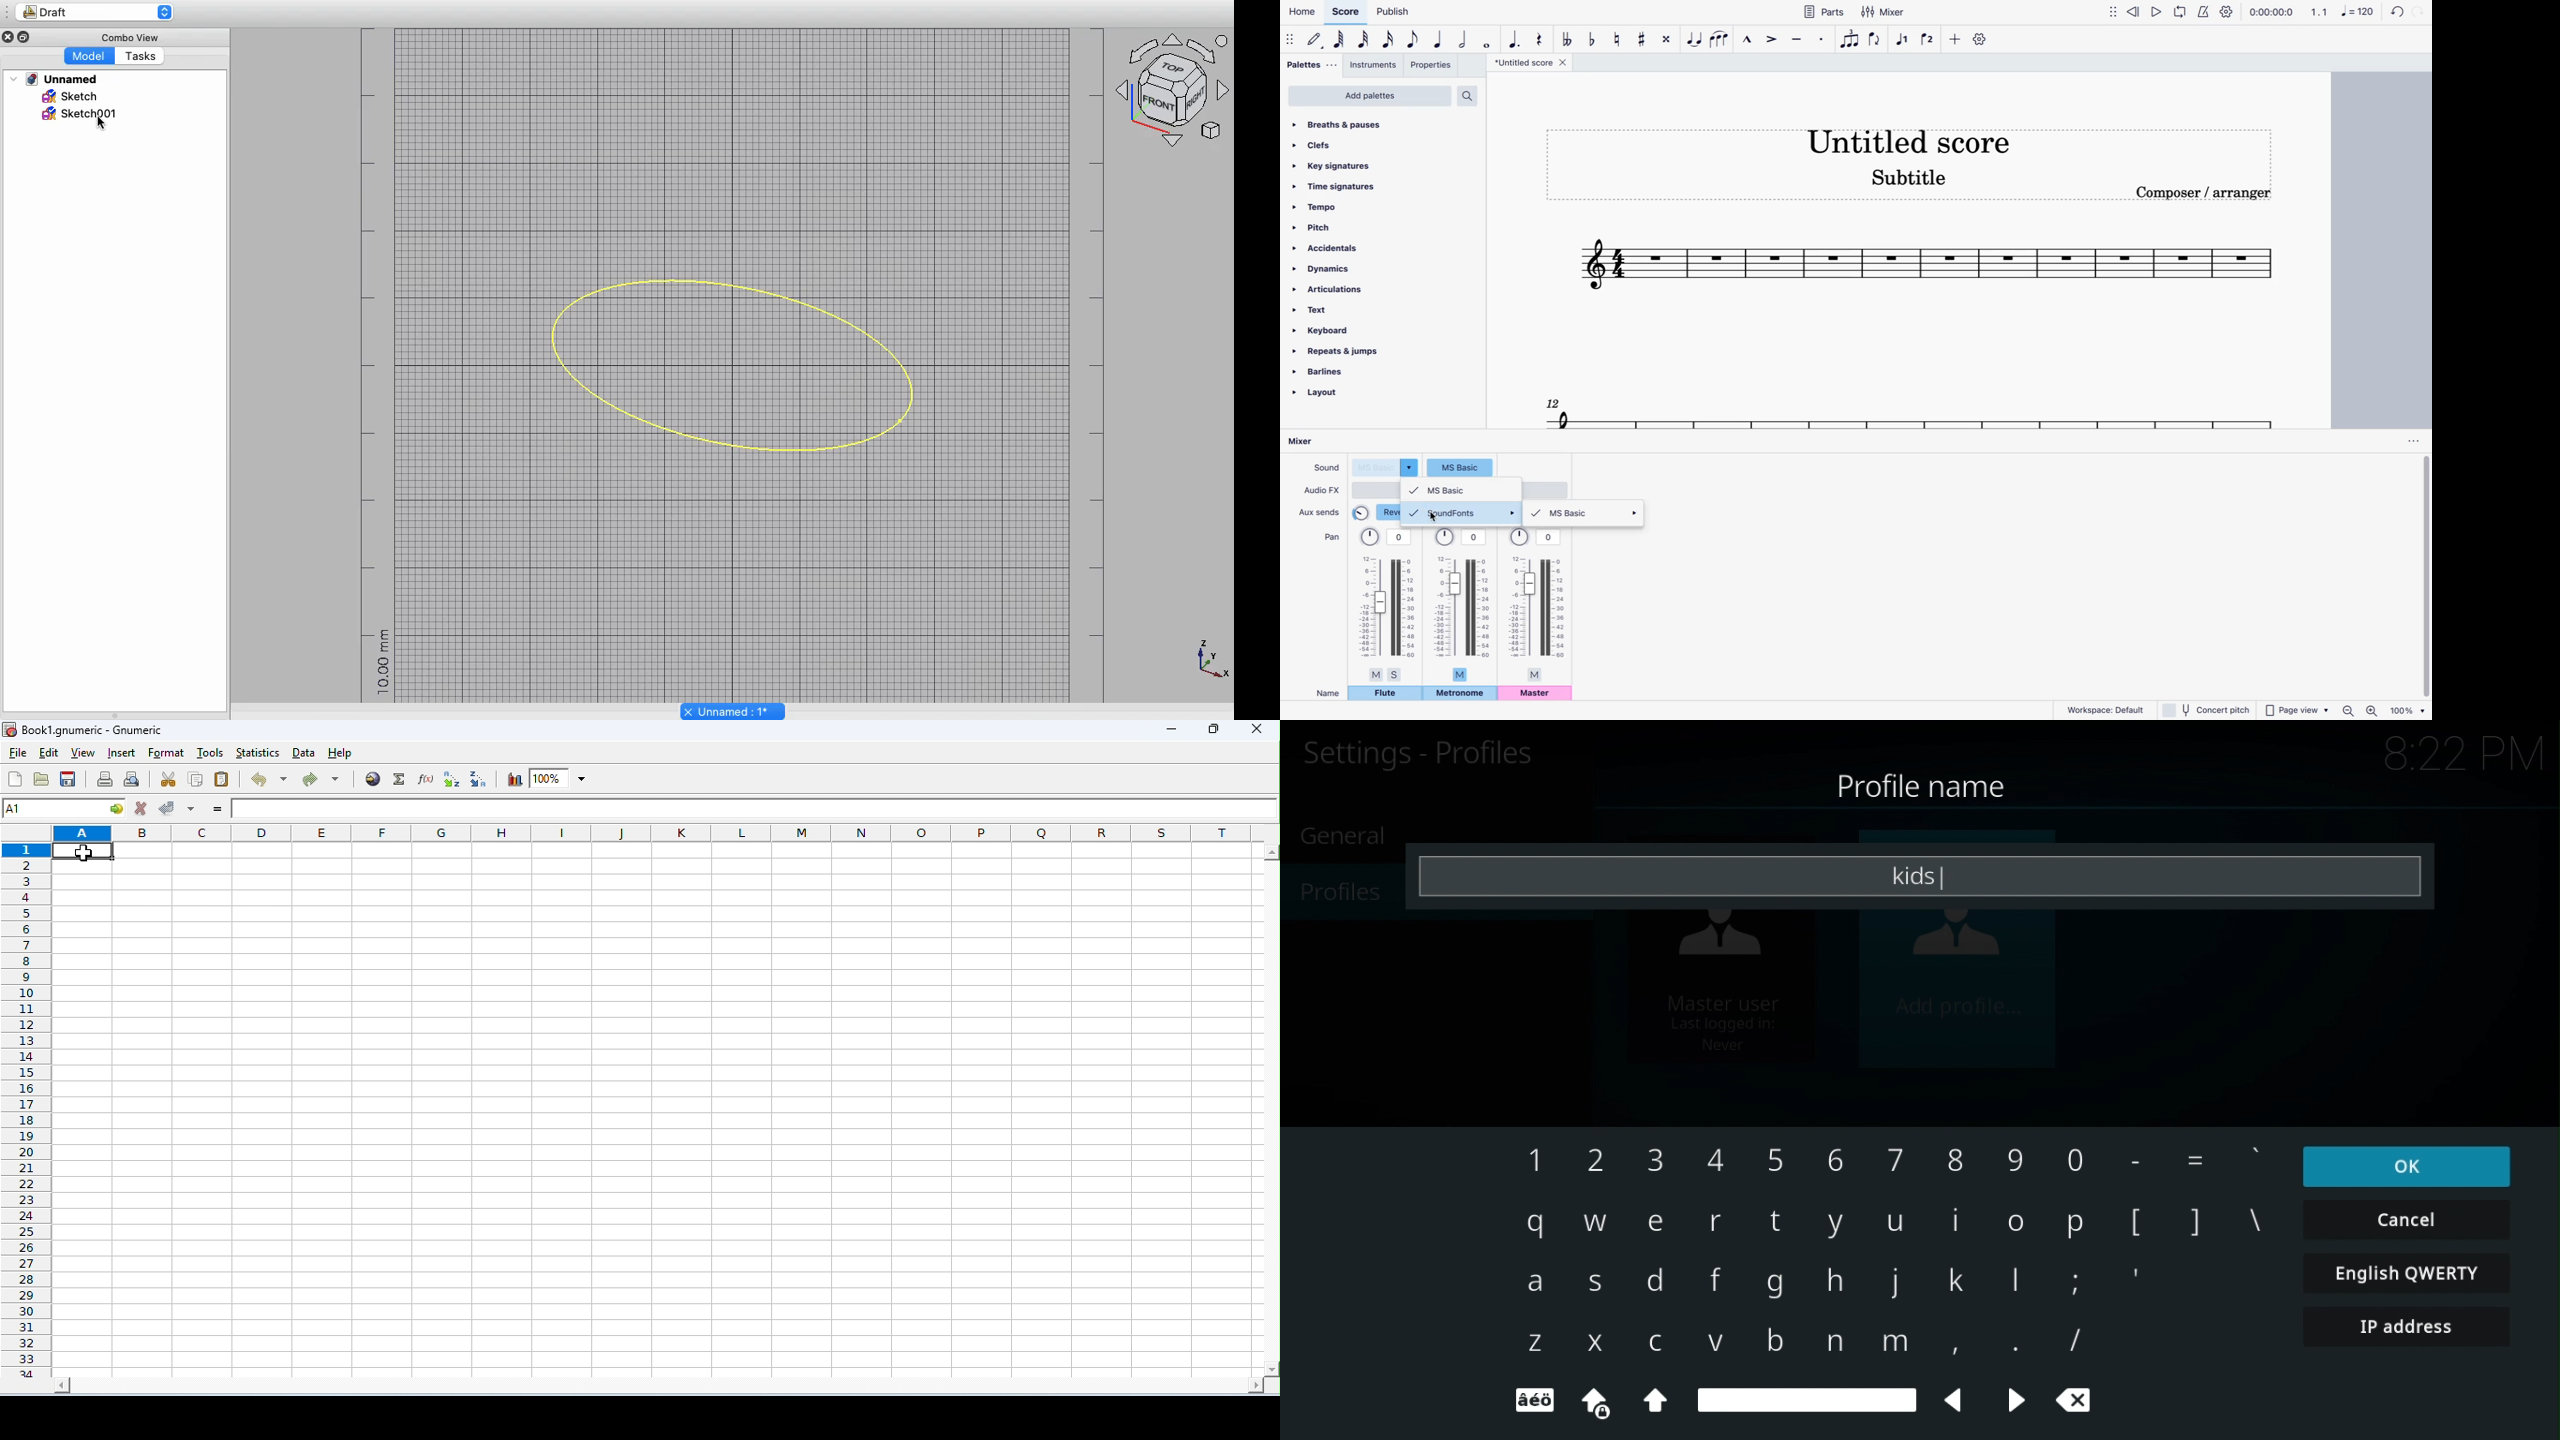  Describe the element at coordinates (1365, 40) in the screenshot. I see `32nd note` at that location.